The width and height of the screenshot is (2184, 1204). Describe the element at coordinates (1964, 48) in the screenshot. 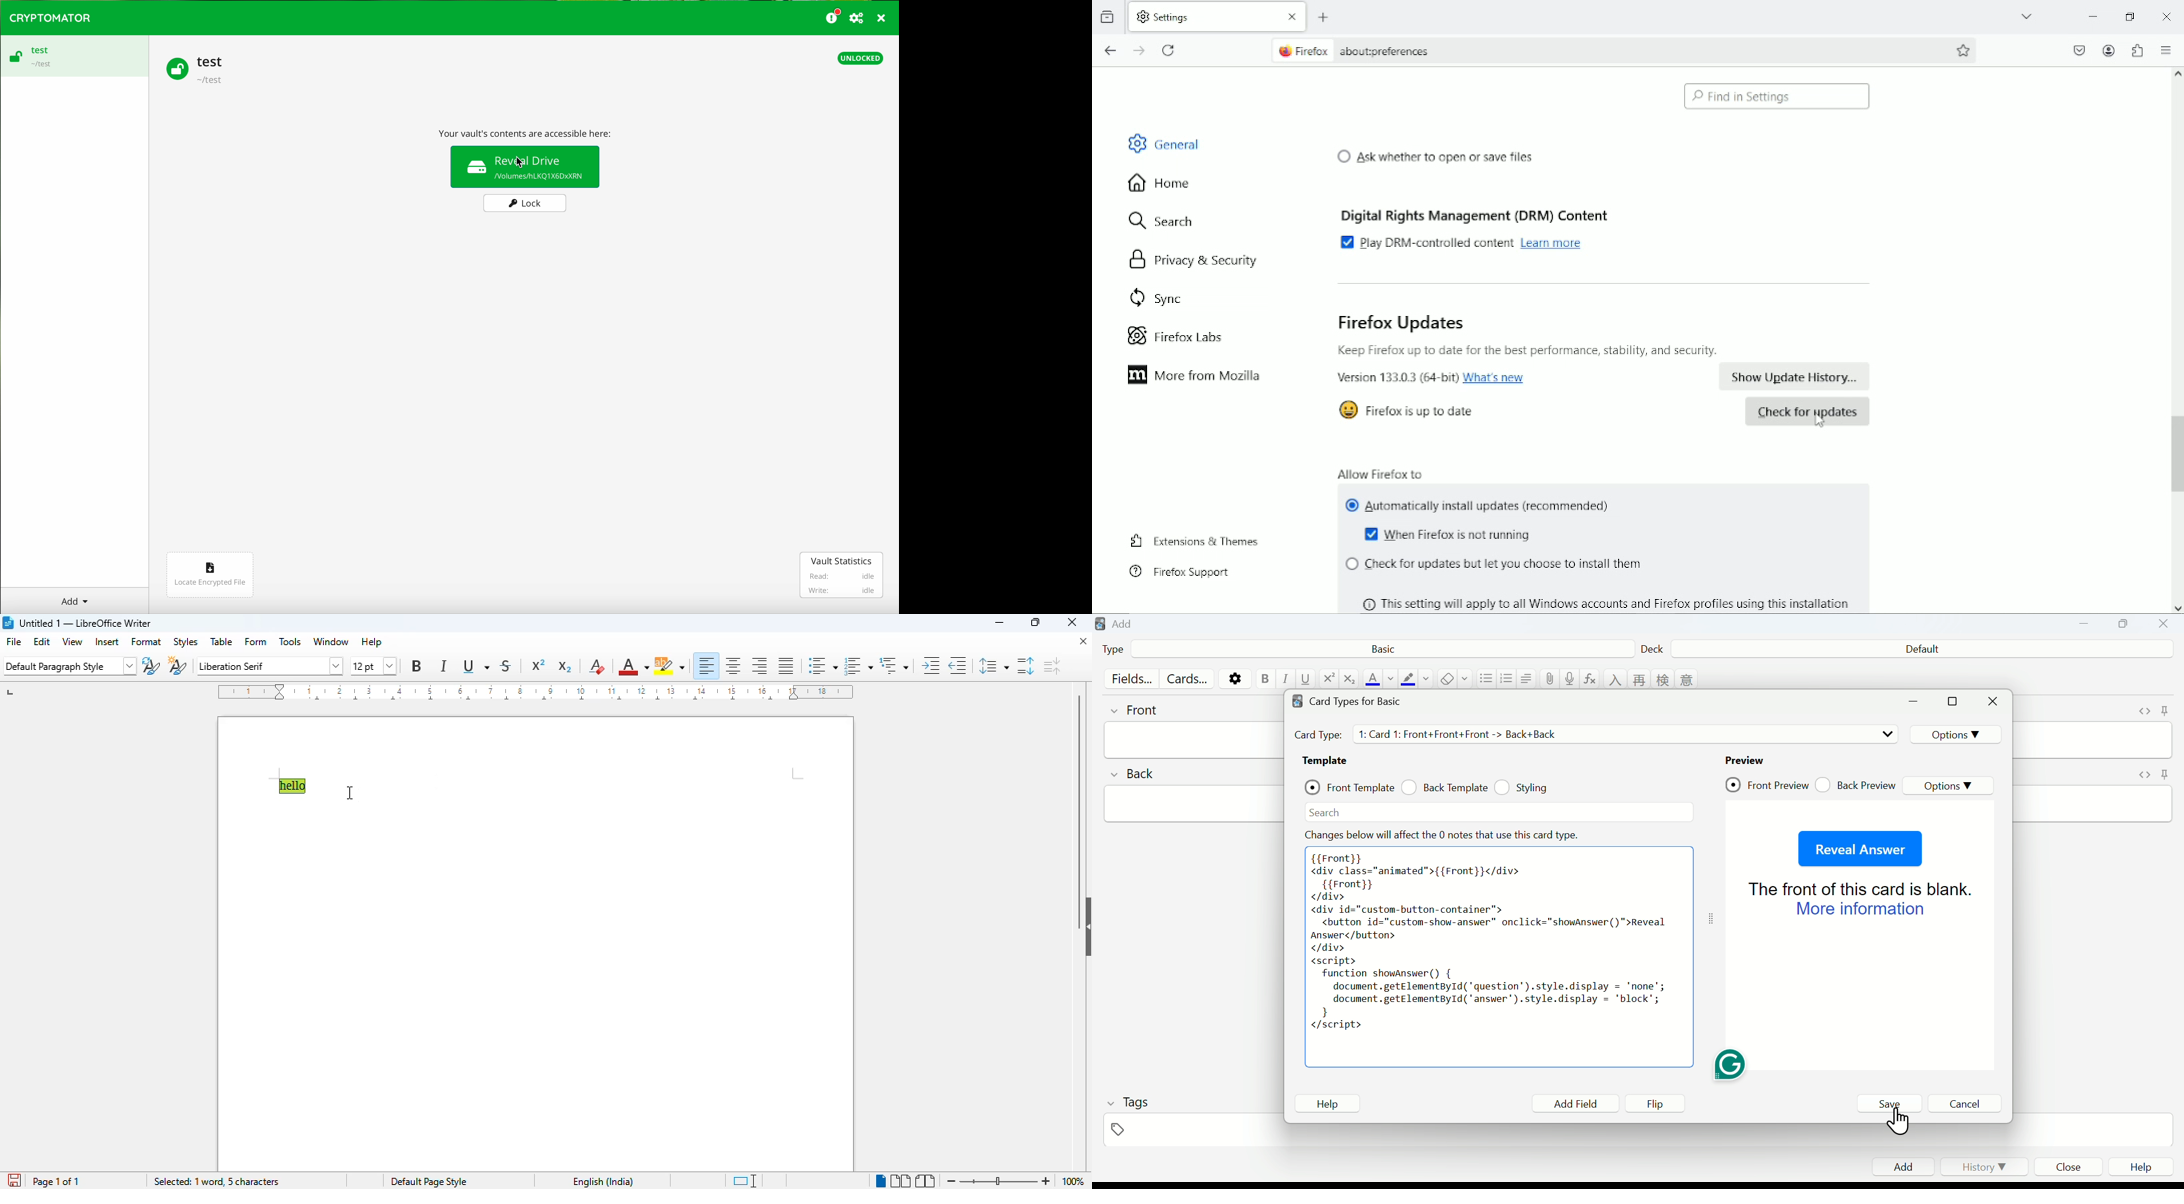

I see `bookmark this page` at that location.